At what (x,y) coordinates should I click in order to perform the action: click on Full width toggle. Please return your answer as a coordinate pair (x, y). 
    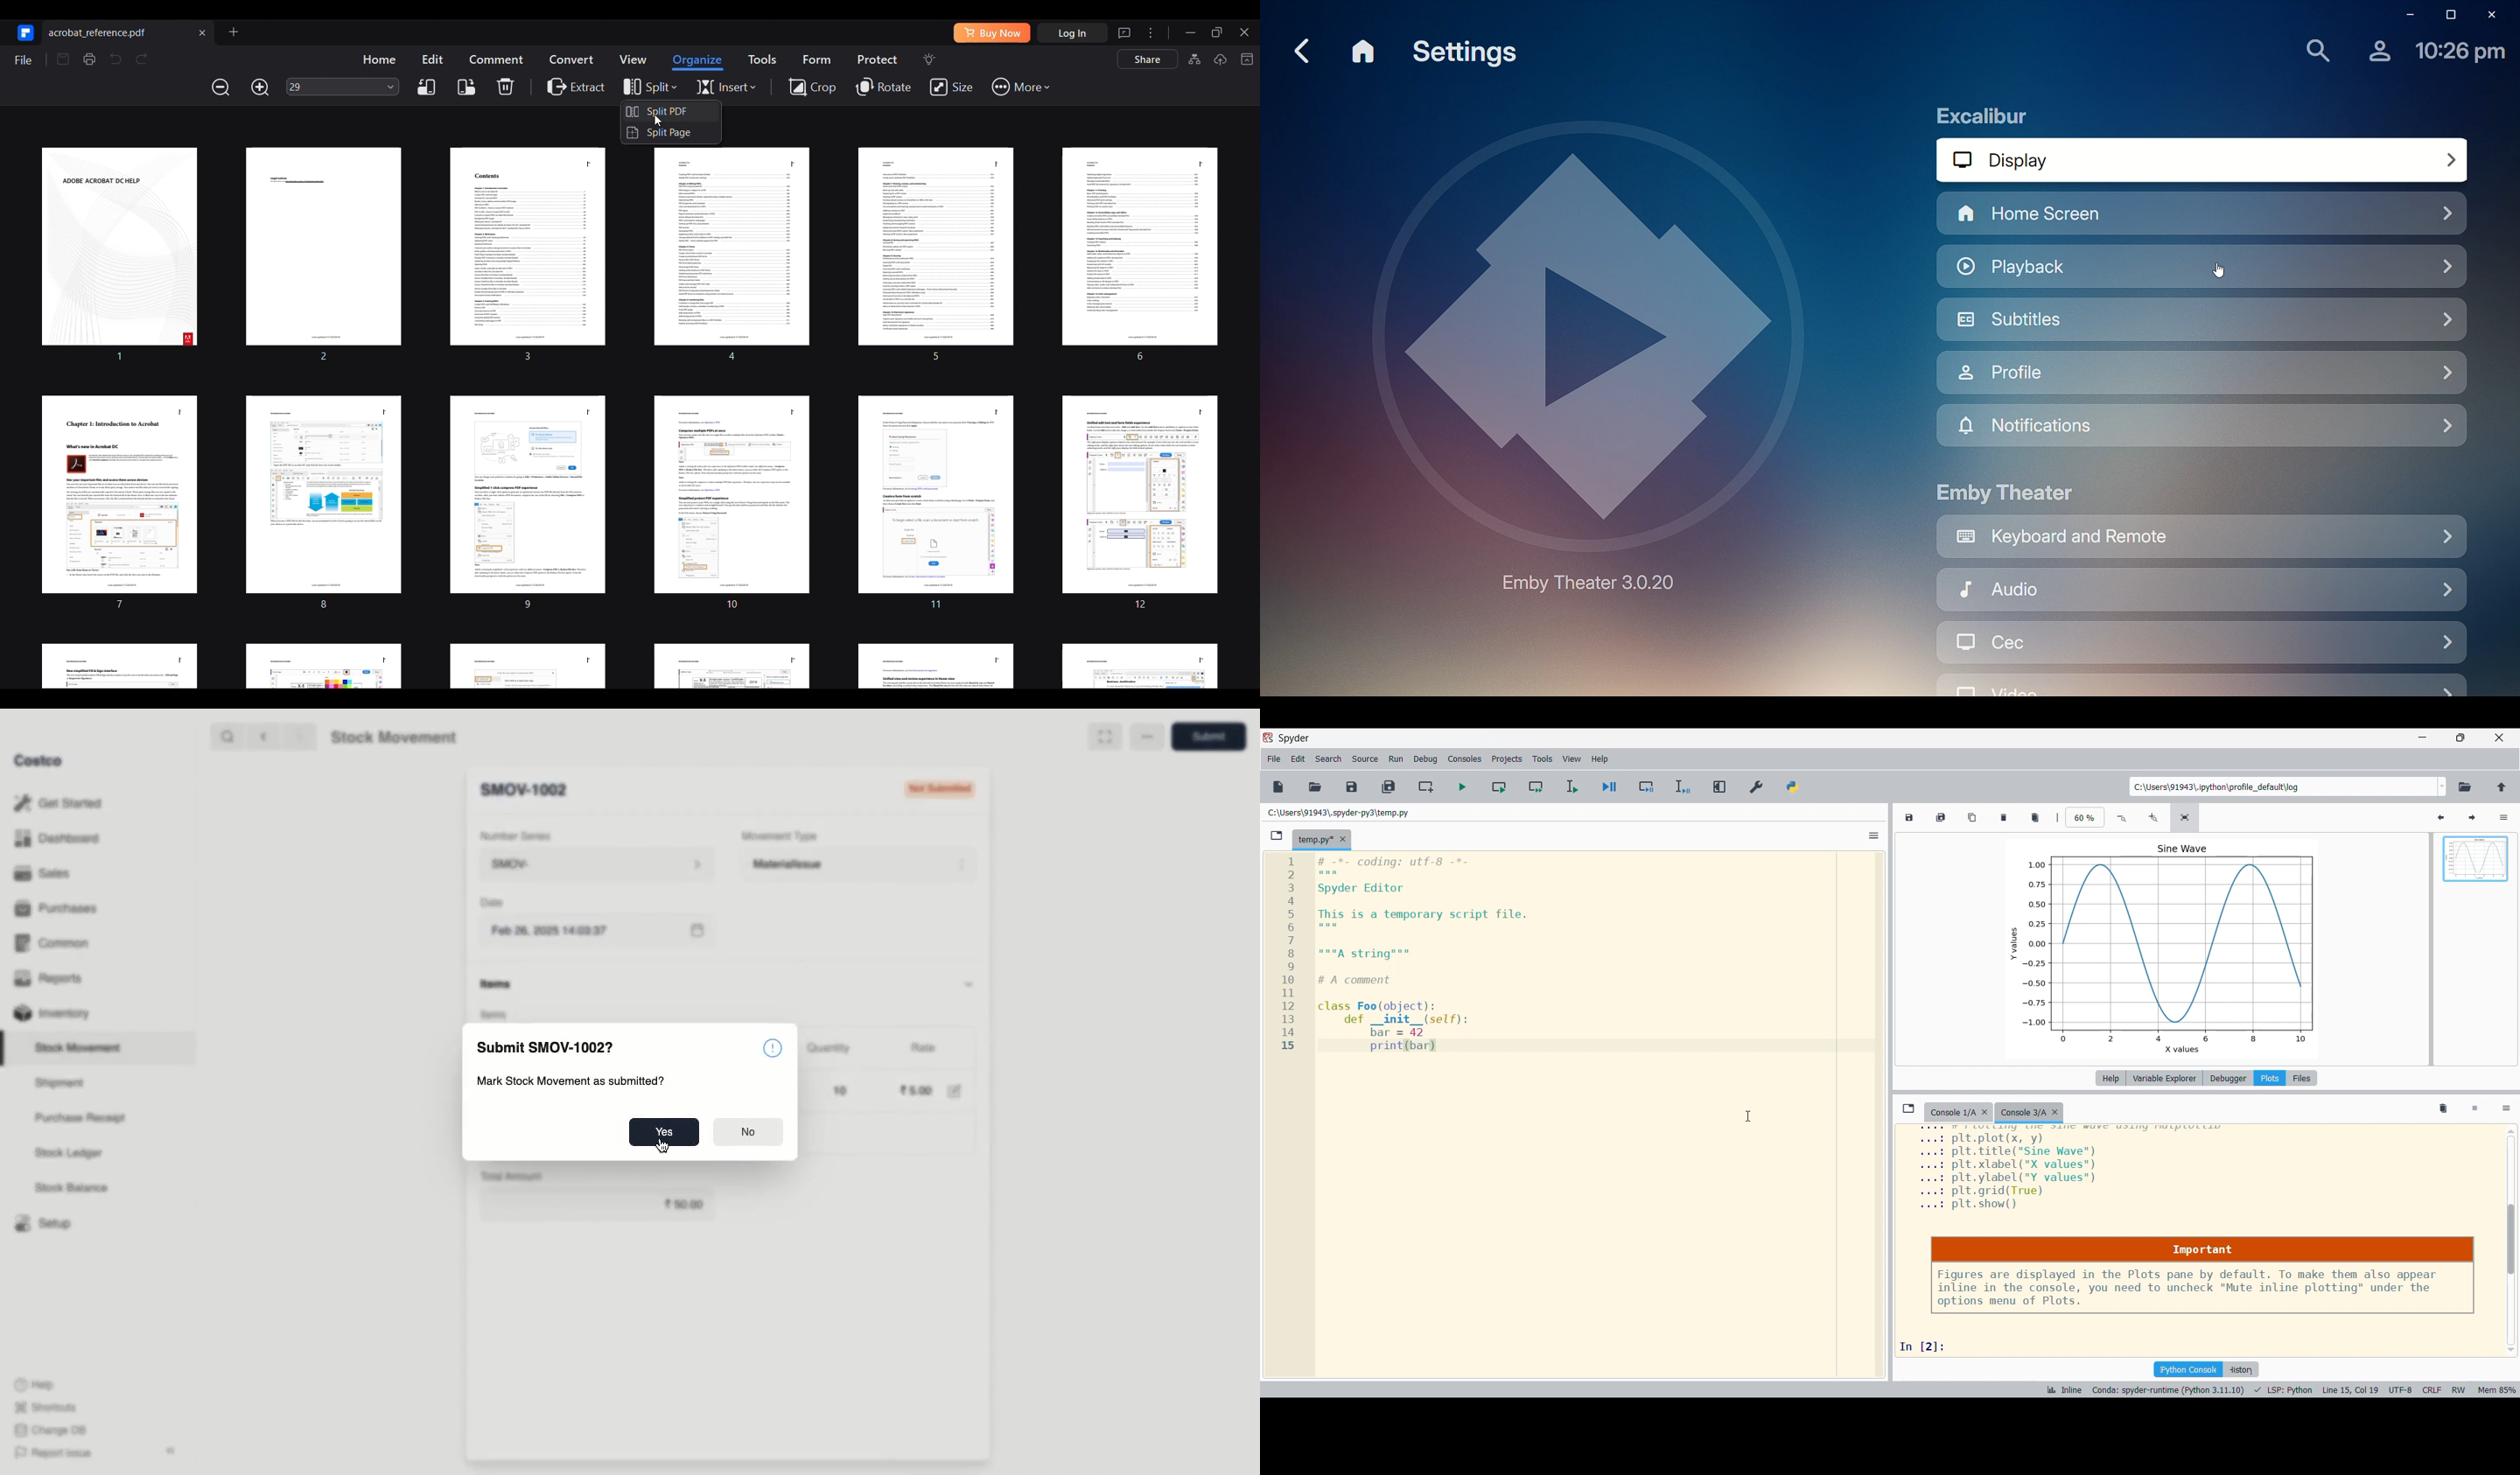
    Looking at the image, I should click on (1104, 738).